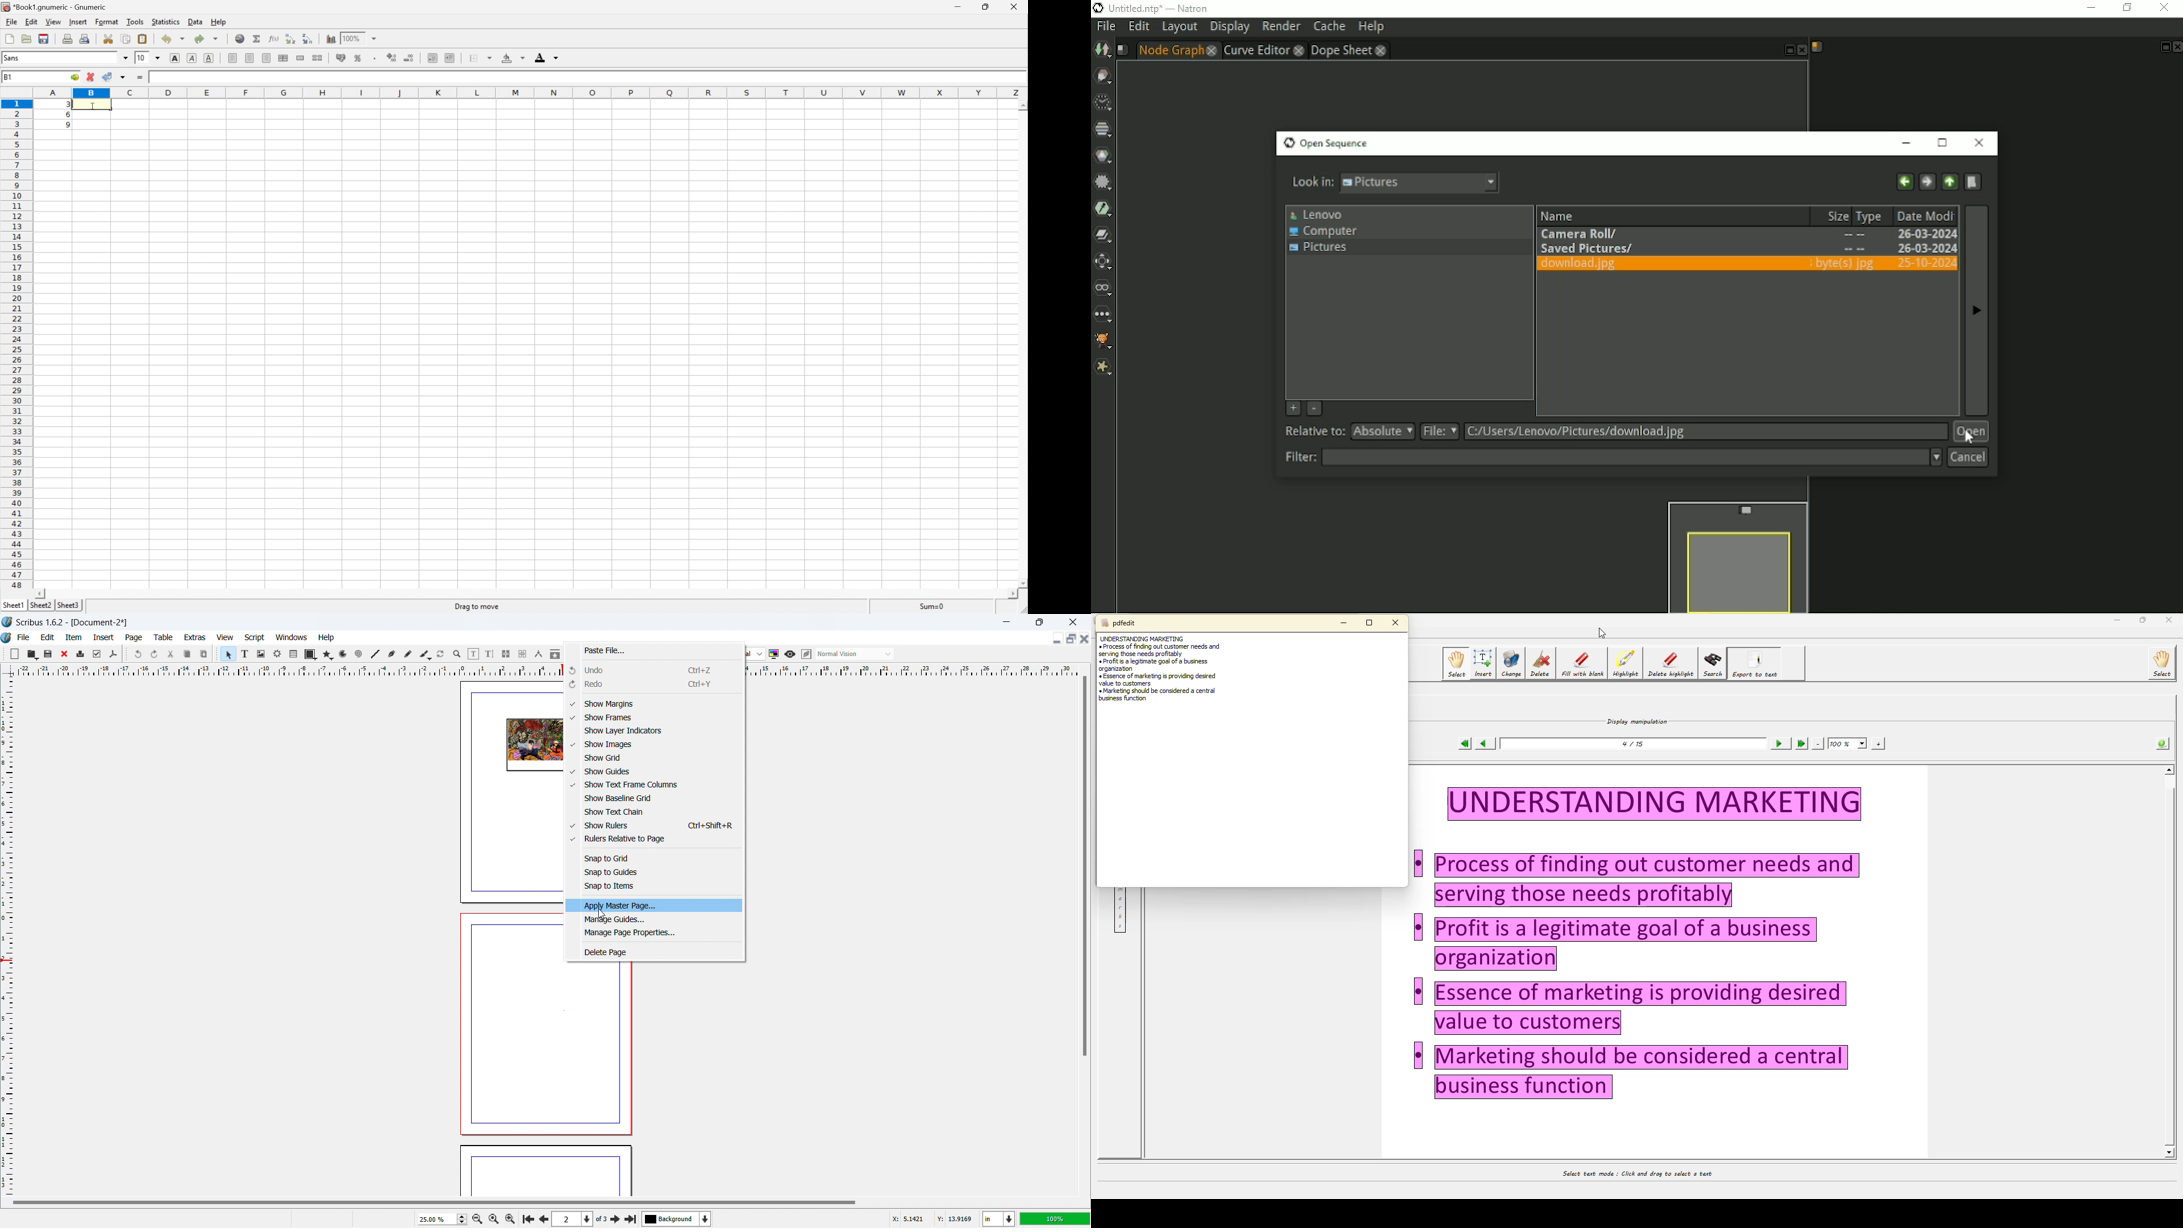  What do you see at coordinates (957, 6) in the screenshot?
I see `Minimize` at bounding box center [957, 6].